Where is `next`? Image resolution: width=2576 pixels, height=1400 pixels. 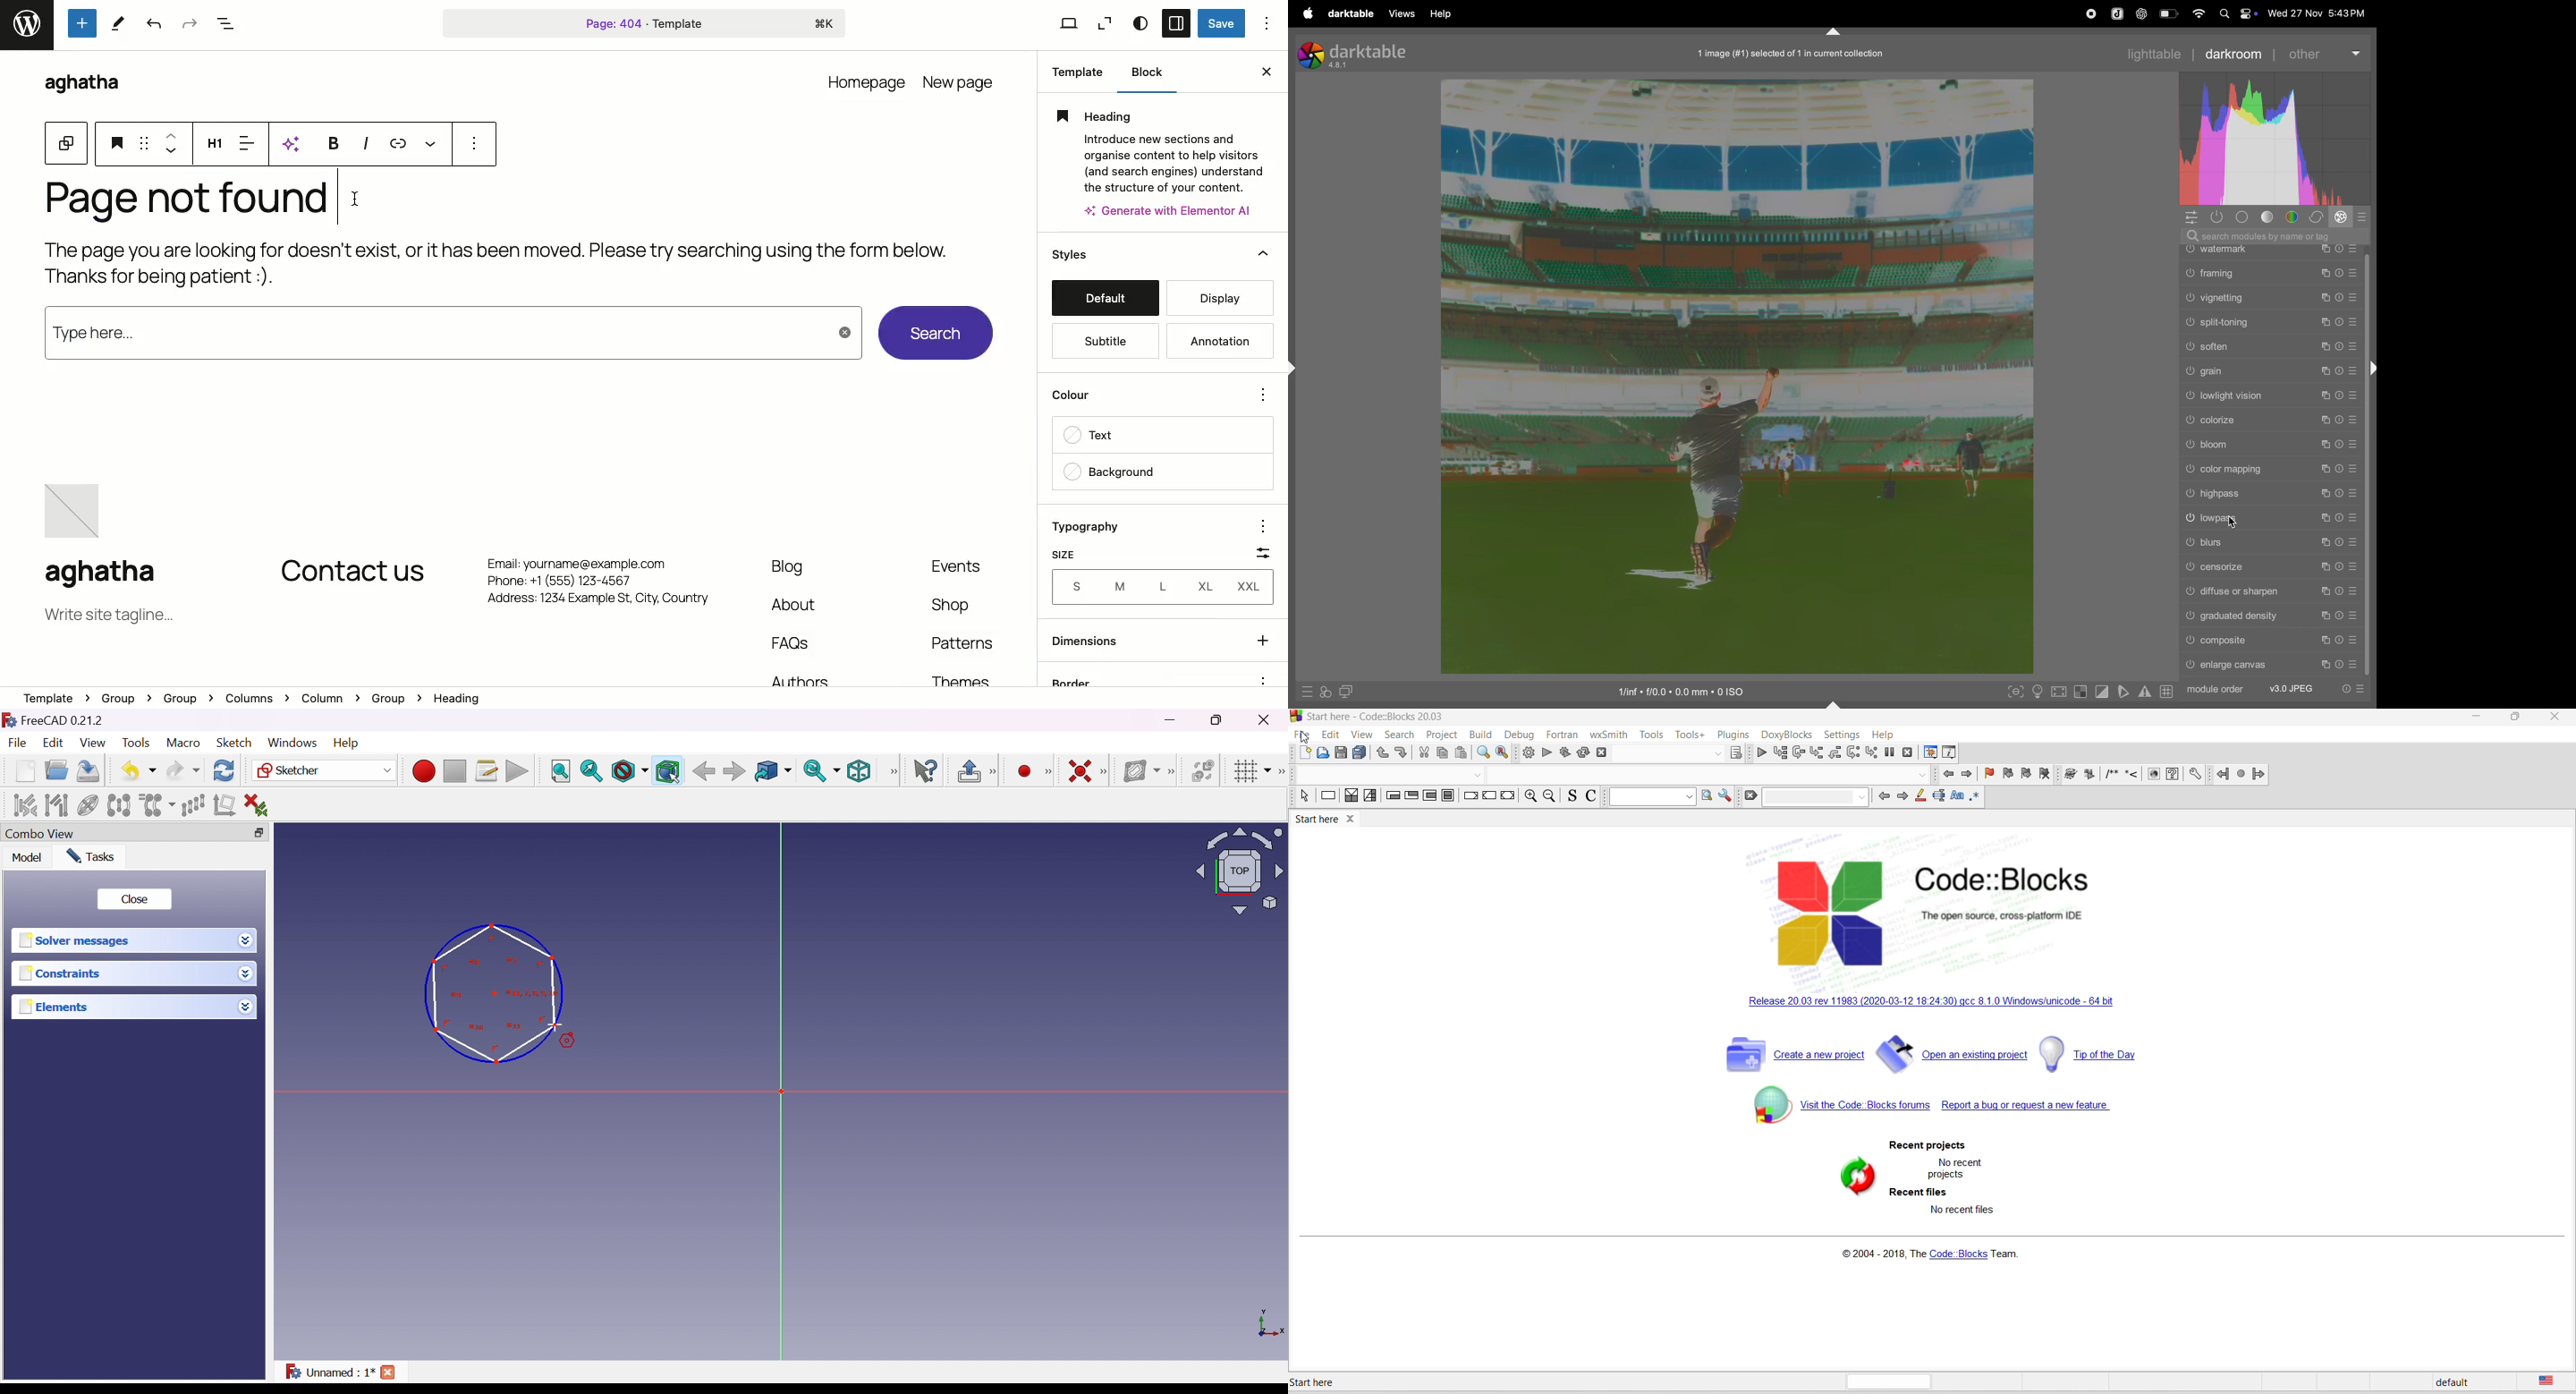 next is located at coordinates (1902, 798).